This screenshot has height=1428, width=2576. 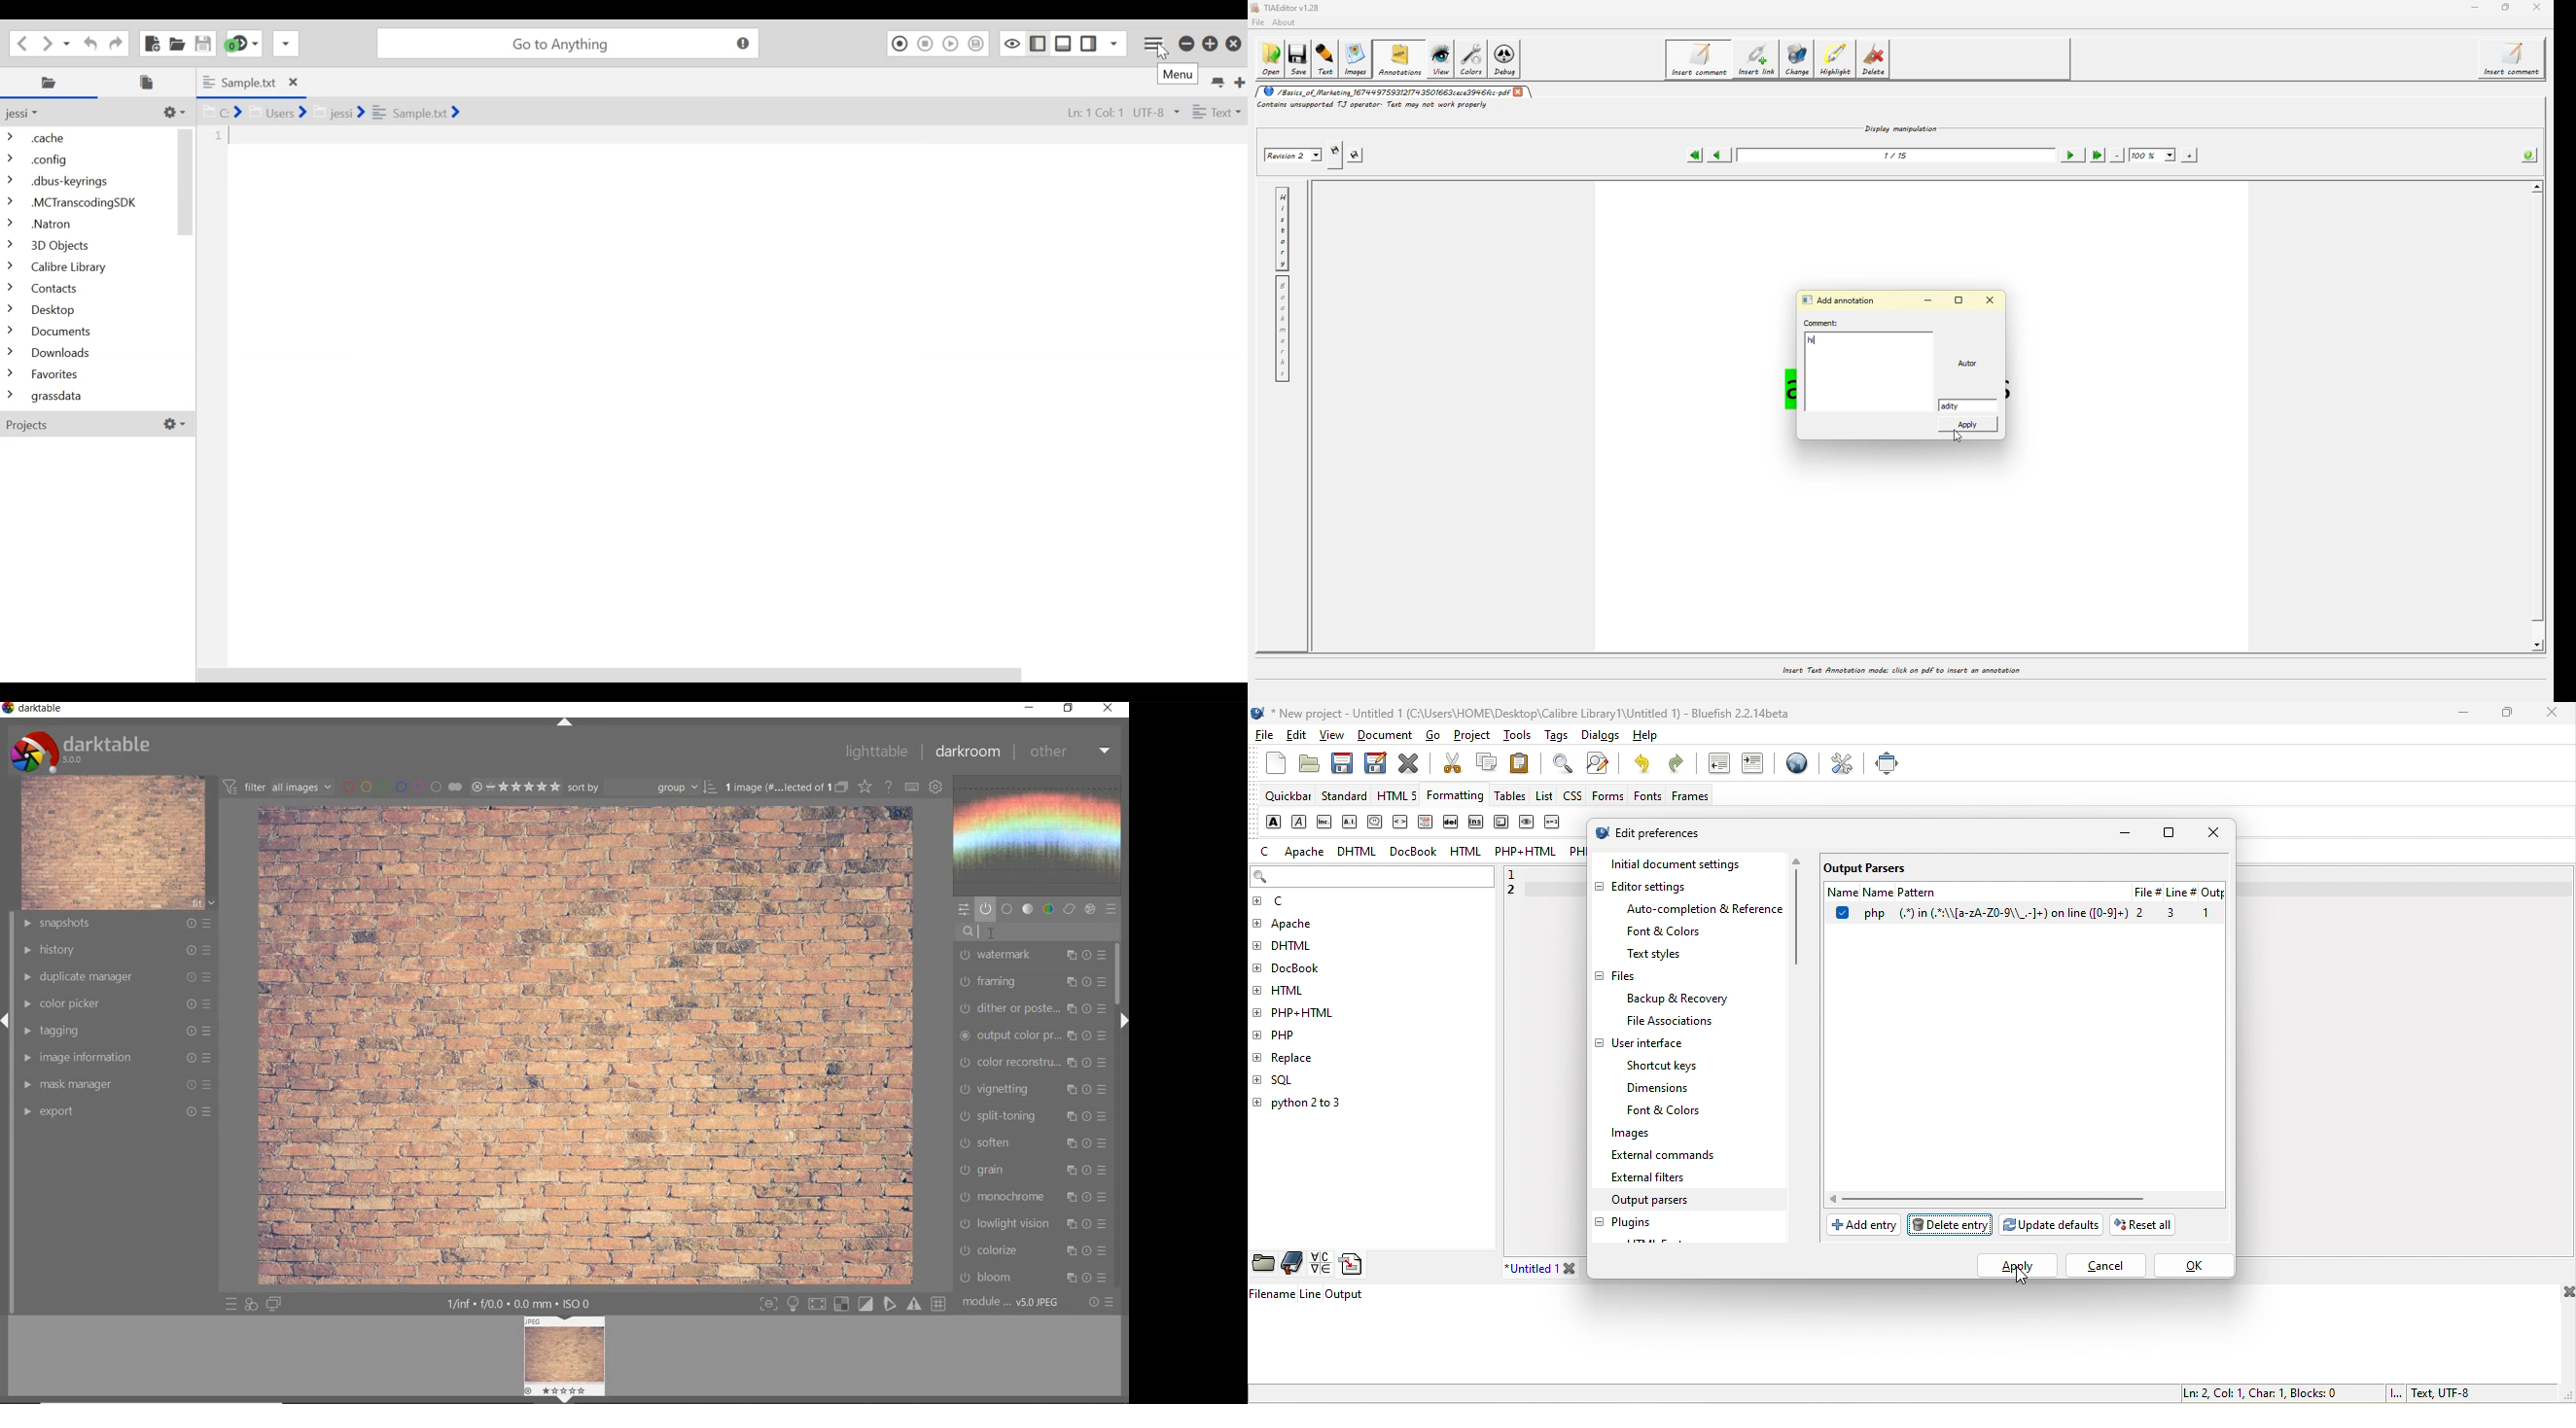 What do you see at coordinates (1374, 821) in the screenshot?
I see `citation` at bounding box center [1374, 821].